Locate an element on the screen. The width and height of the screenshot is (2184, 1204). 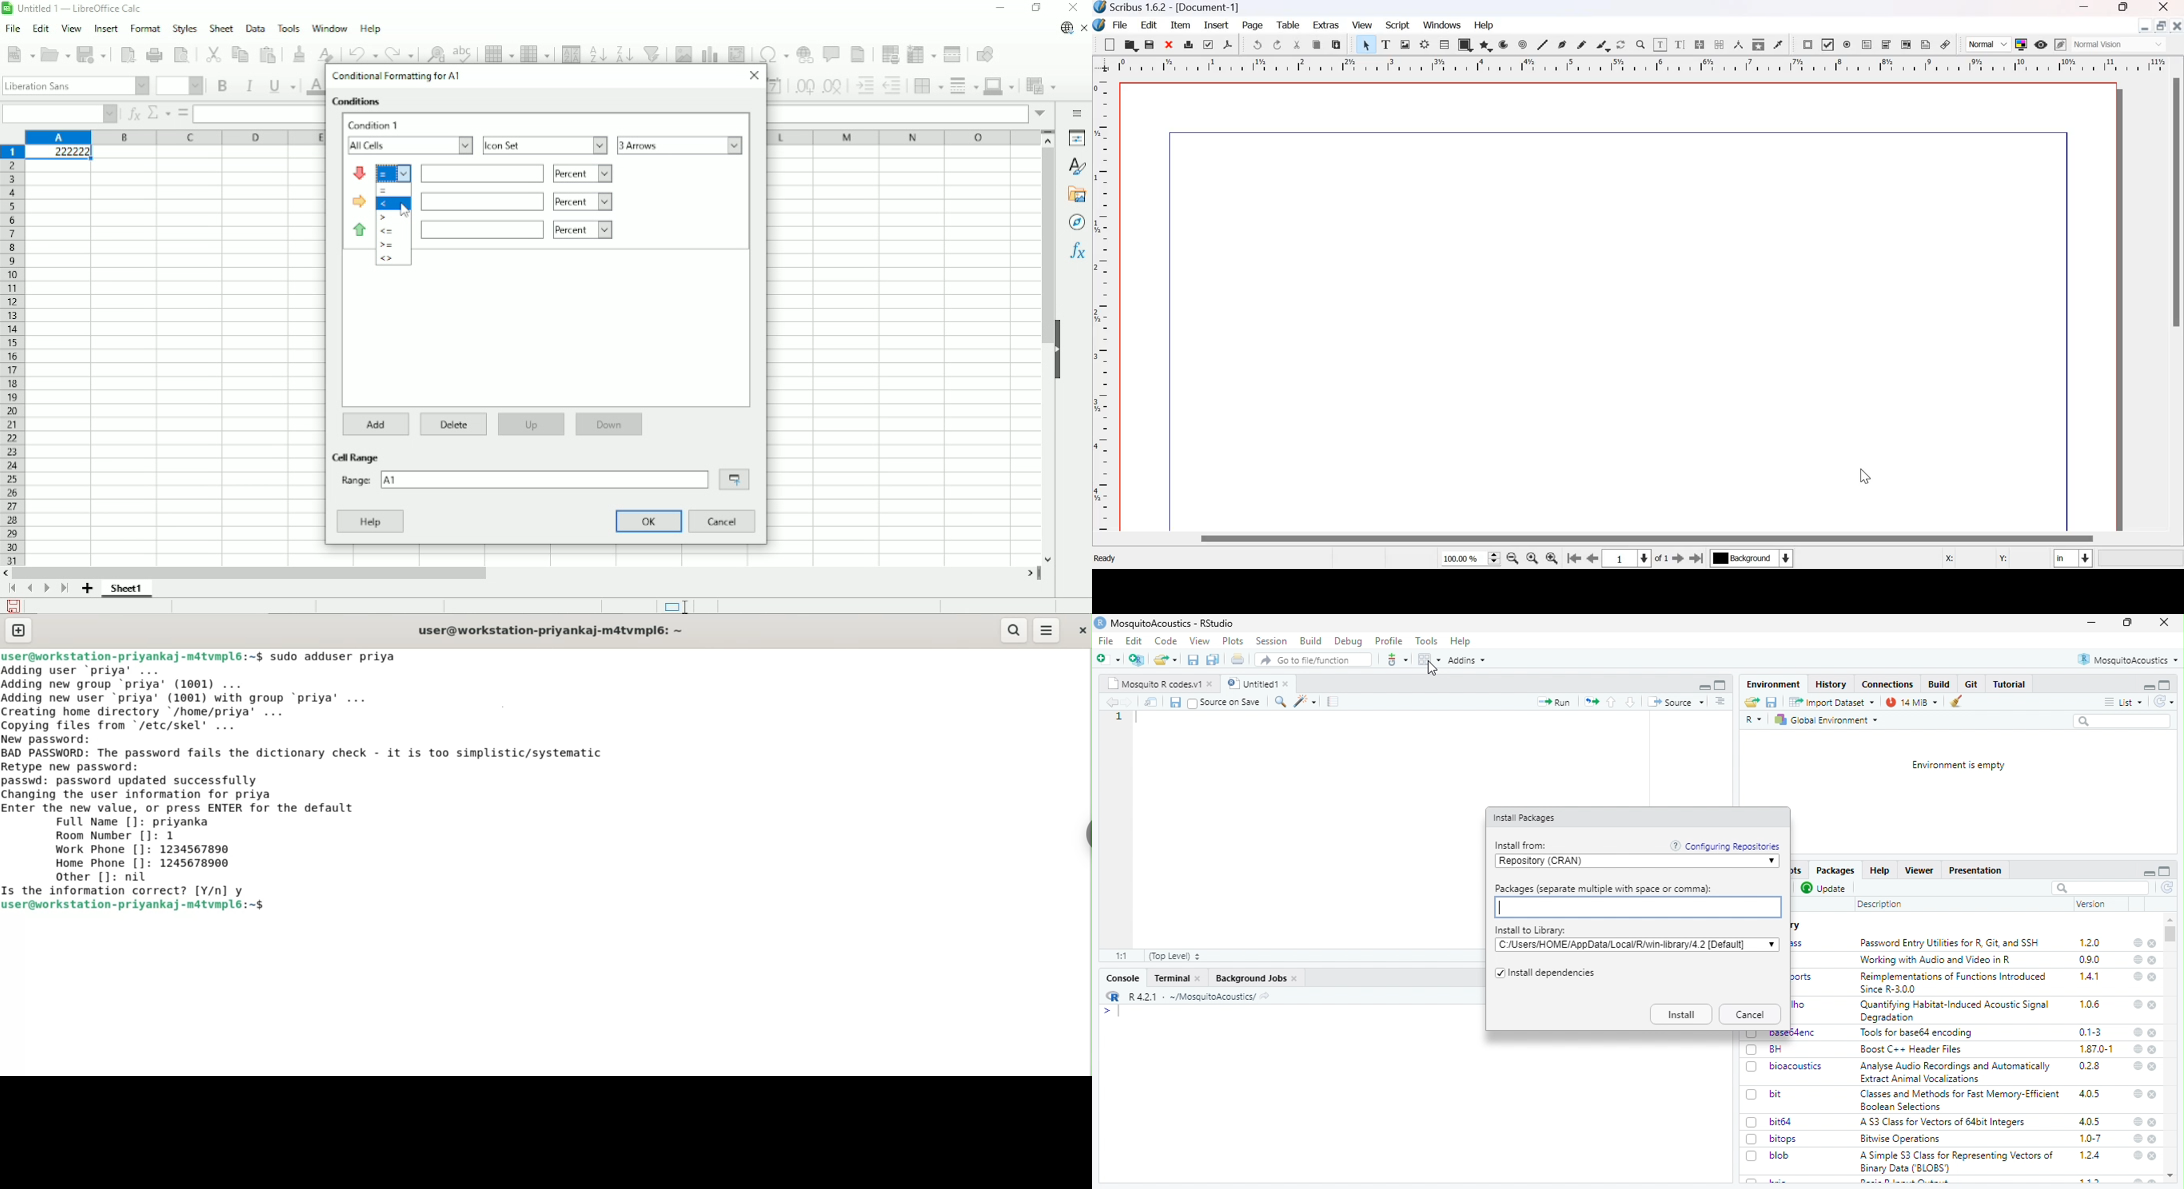
Scroll to last sheet is located at coordinates (64, 589).